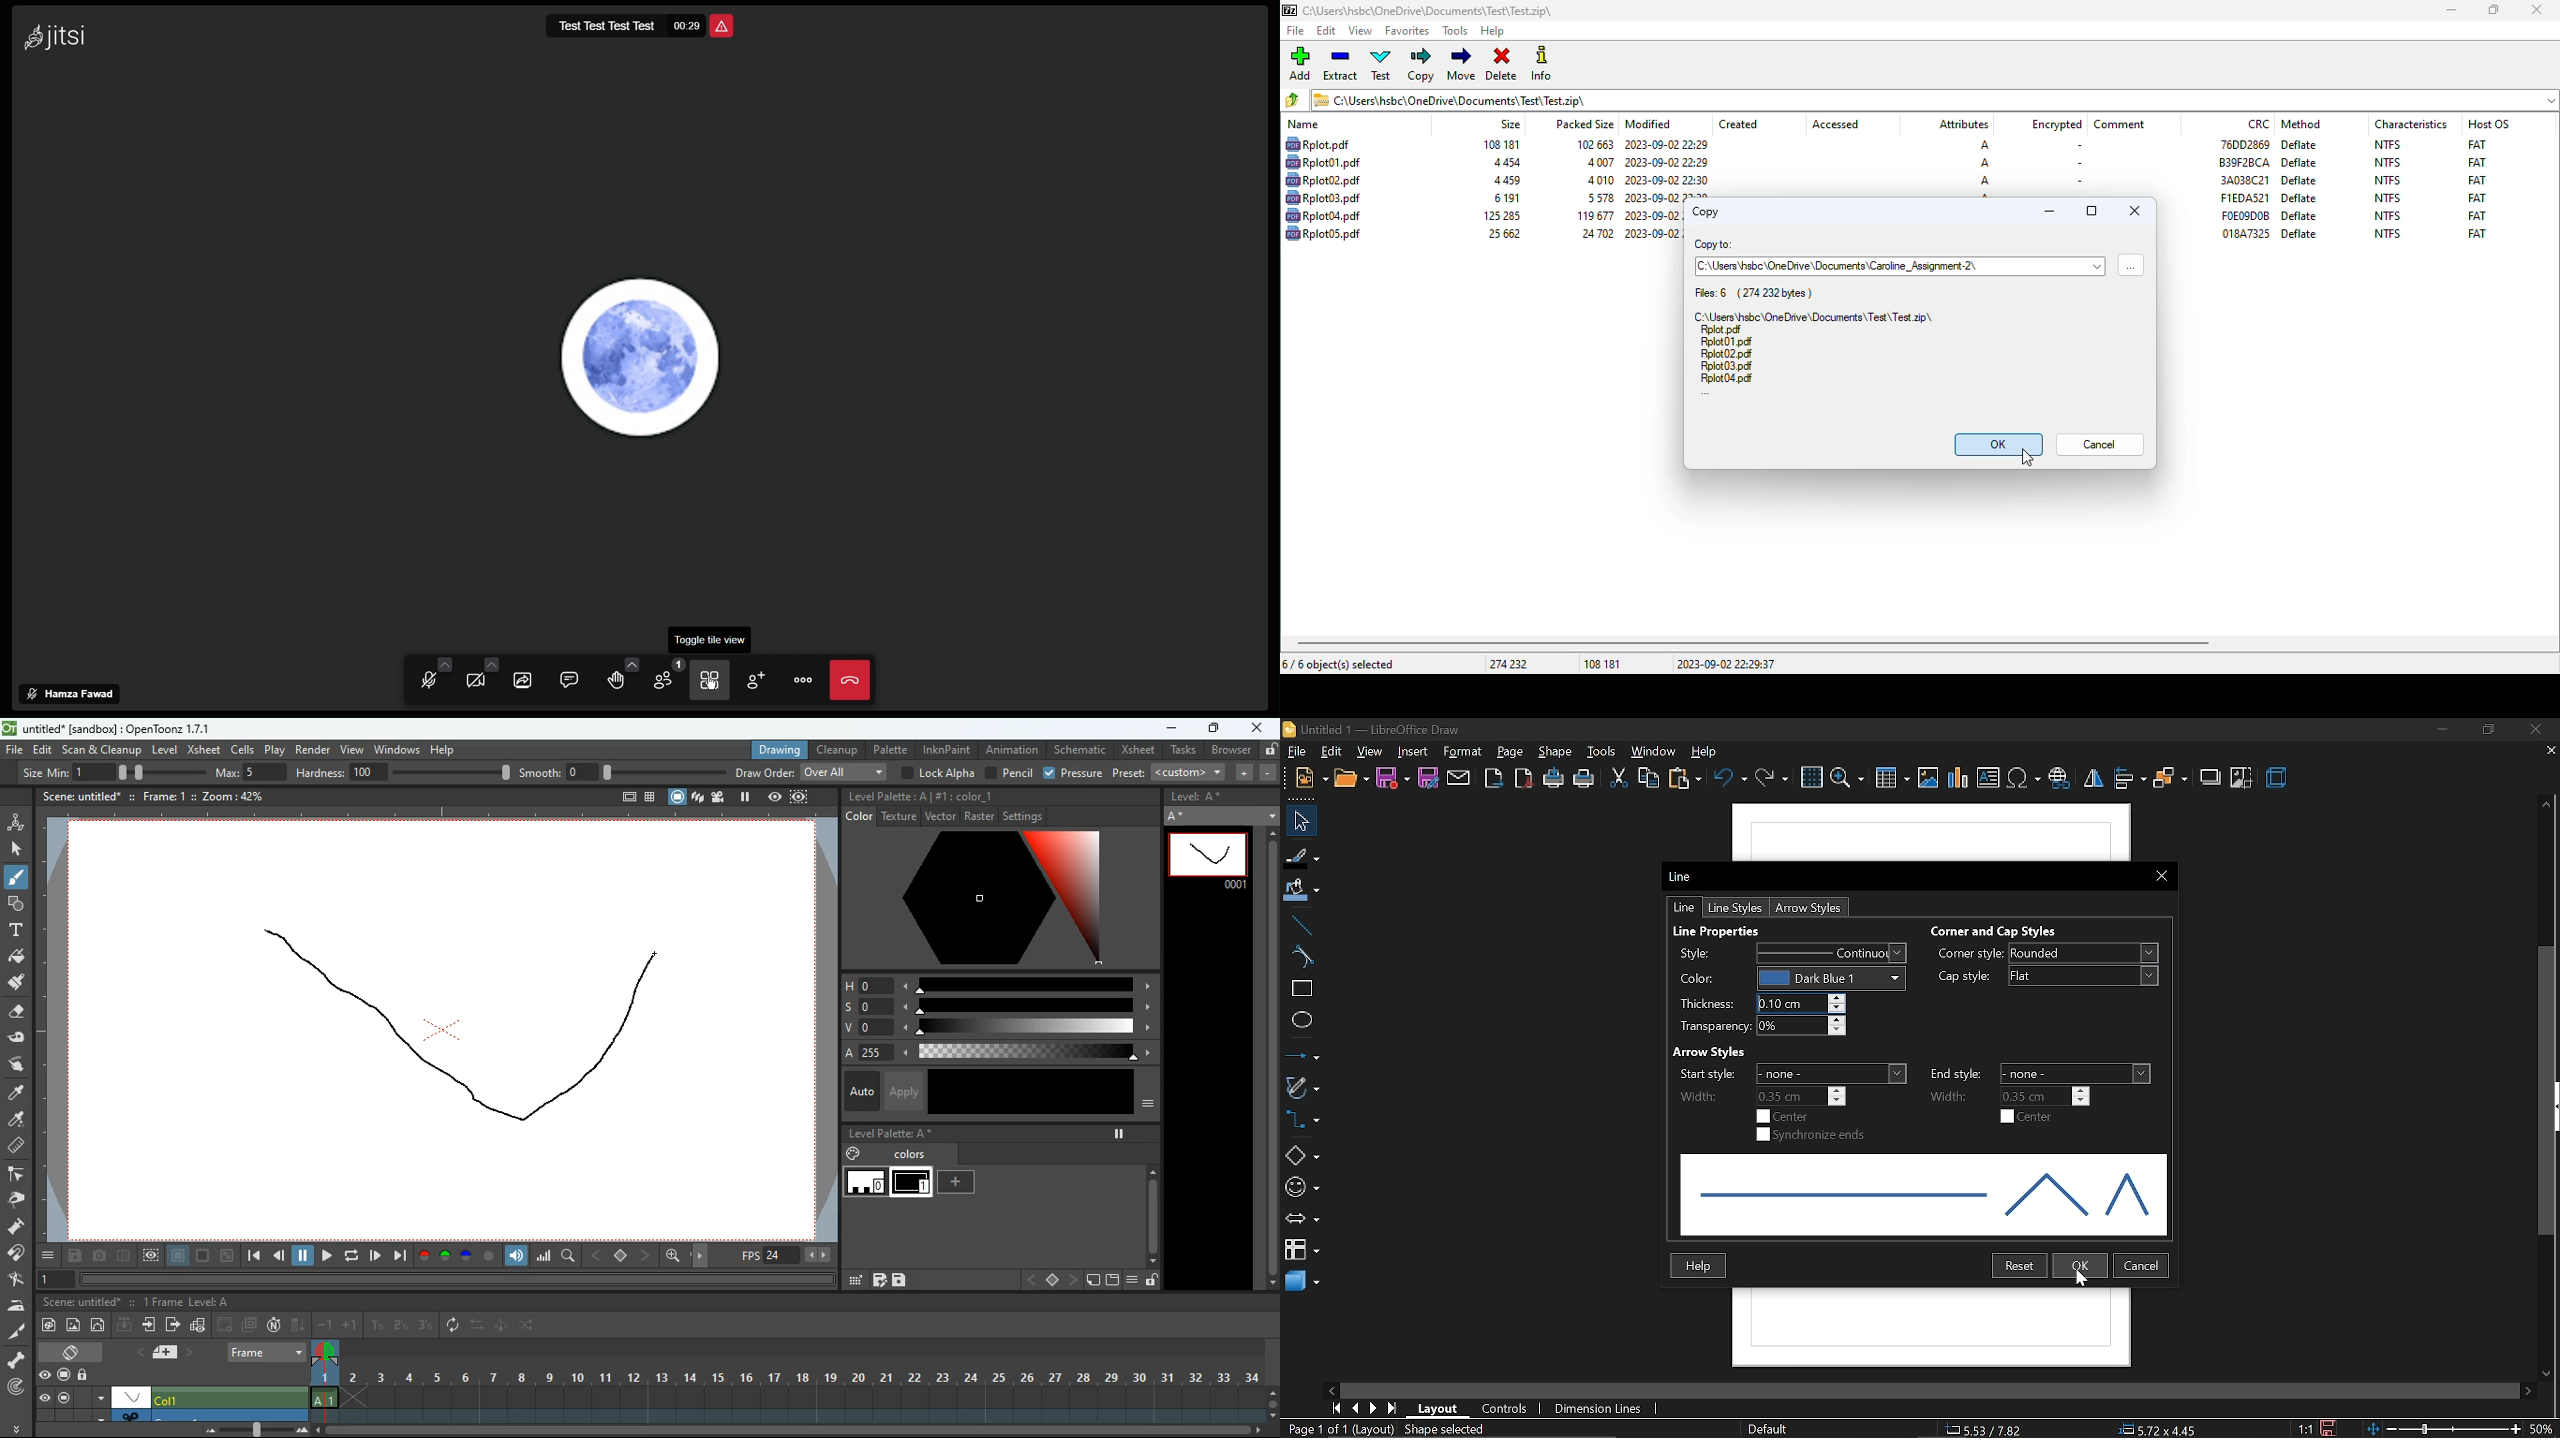  What do you see at coordinates (2076, 146) in the screenshot?
I see `-` at bounding box center [2076, 146].